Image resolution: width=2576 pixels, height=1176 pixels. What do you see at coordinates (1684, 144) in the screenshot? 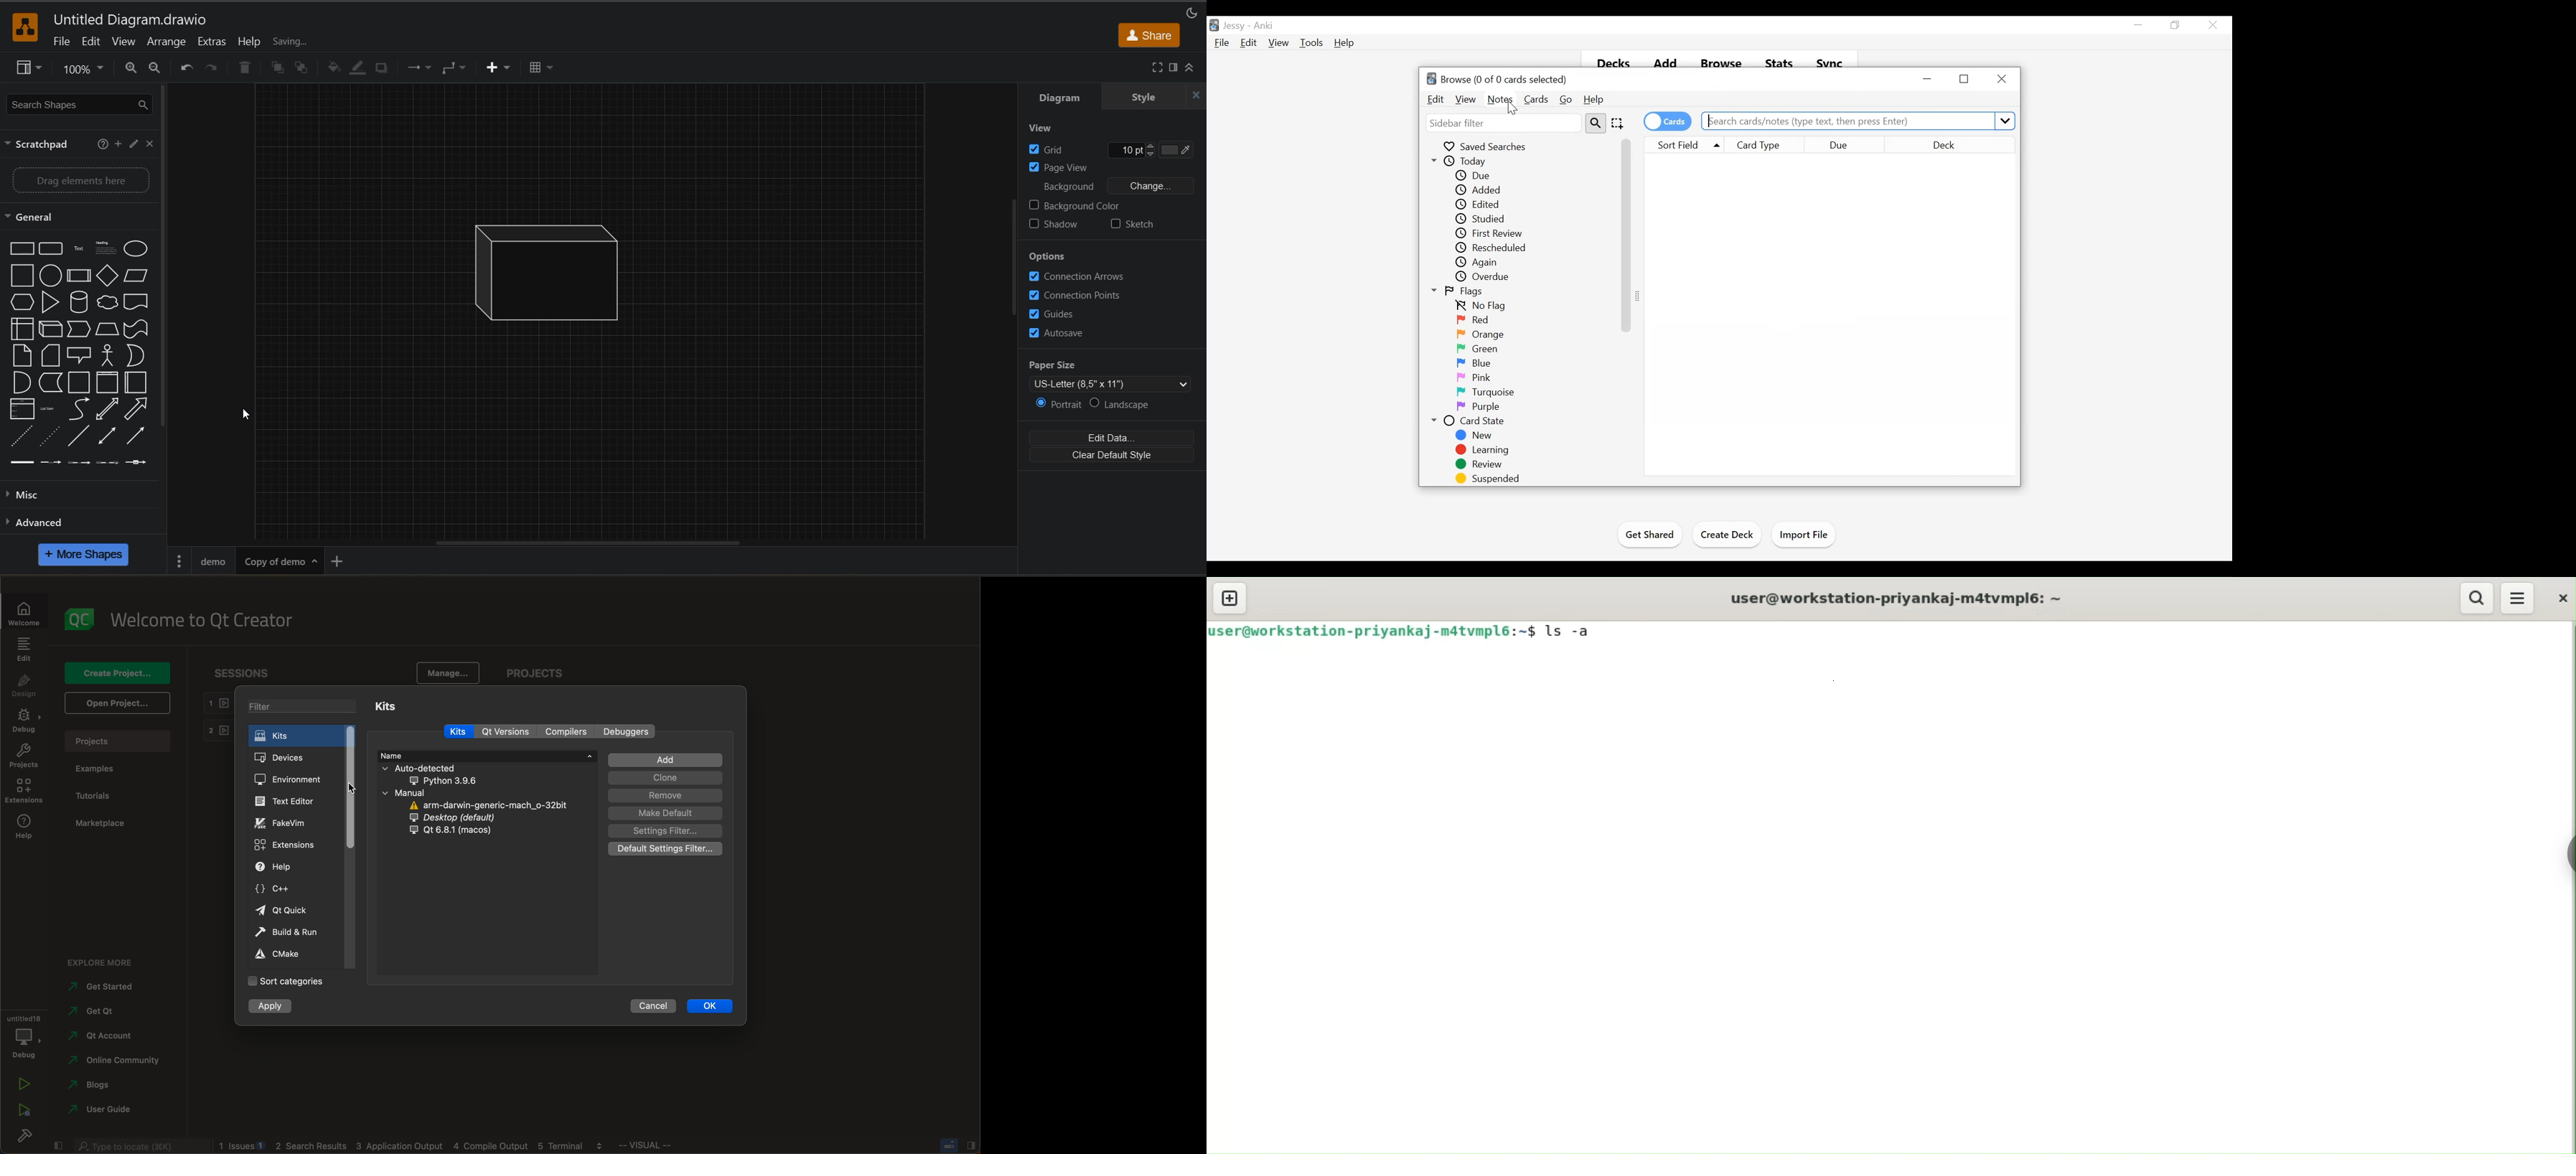
I see `Sort Field` at bounding box center [1684, 144].